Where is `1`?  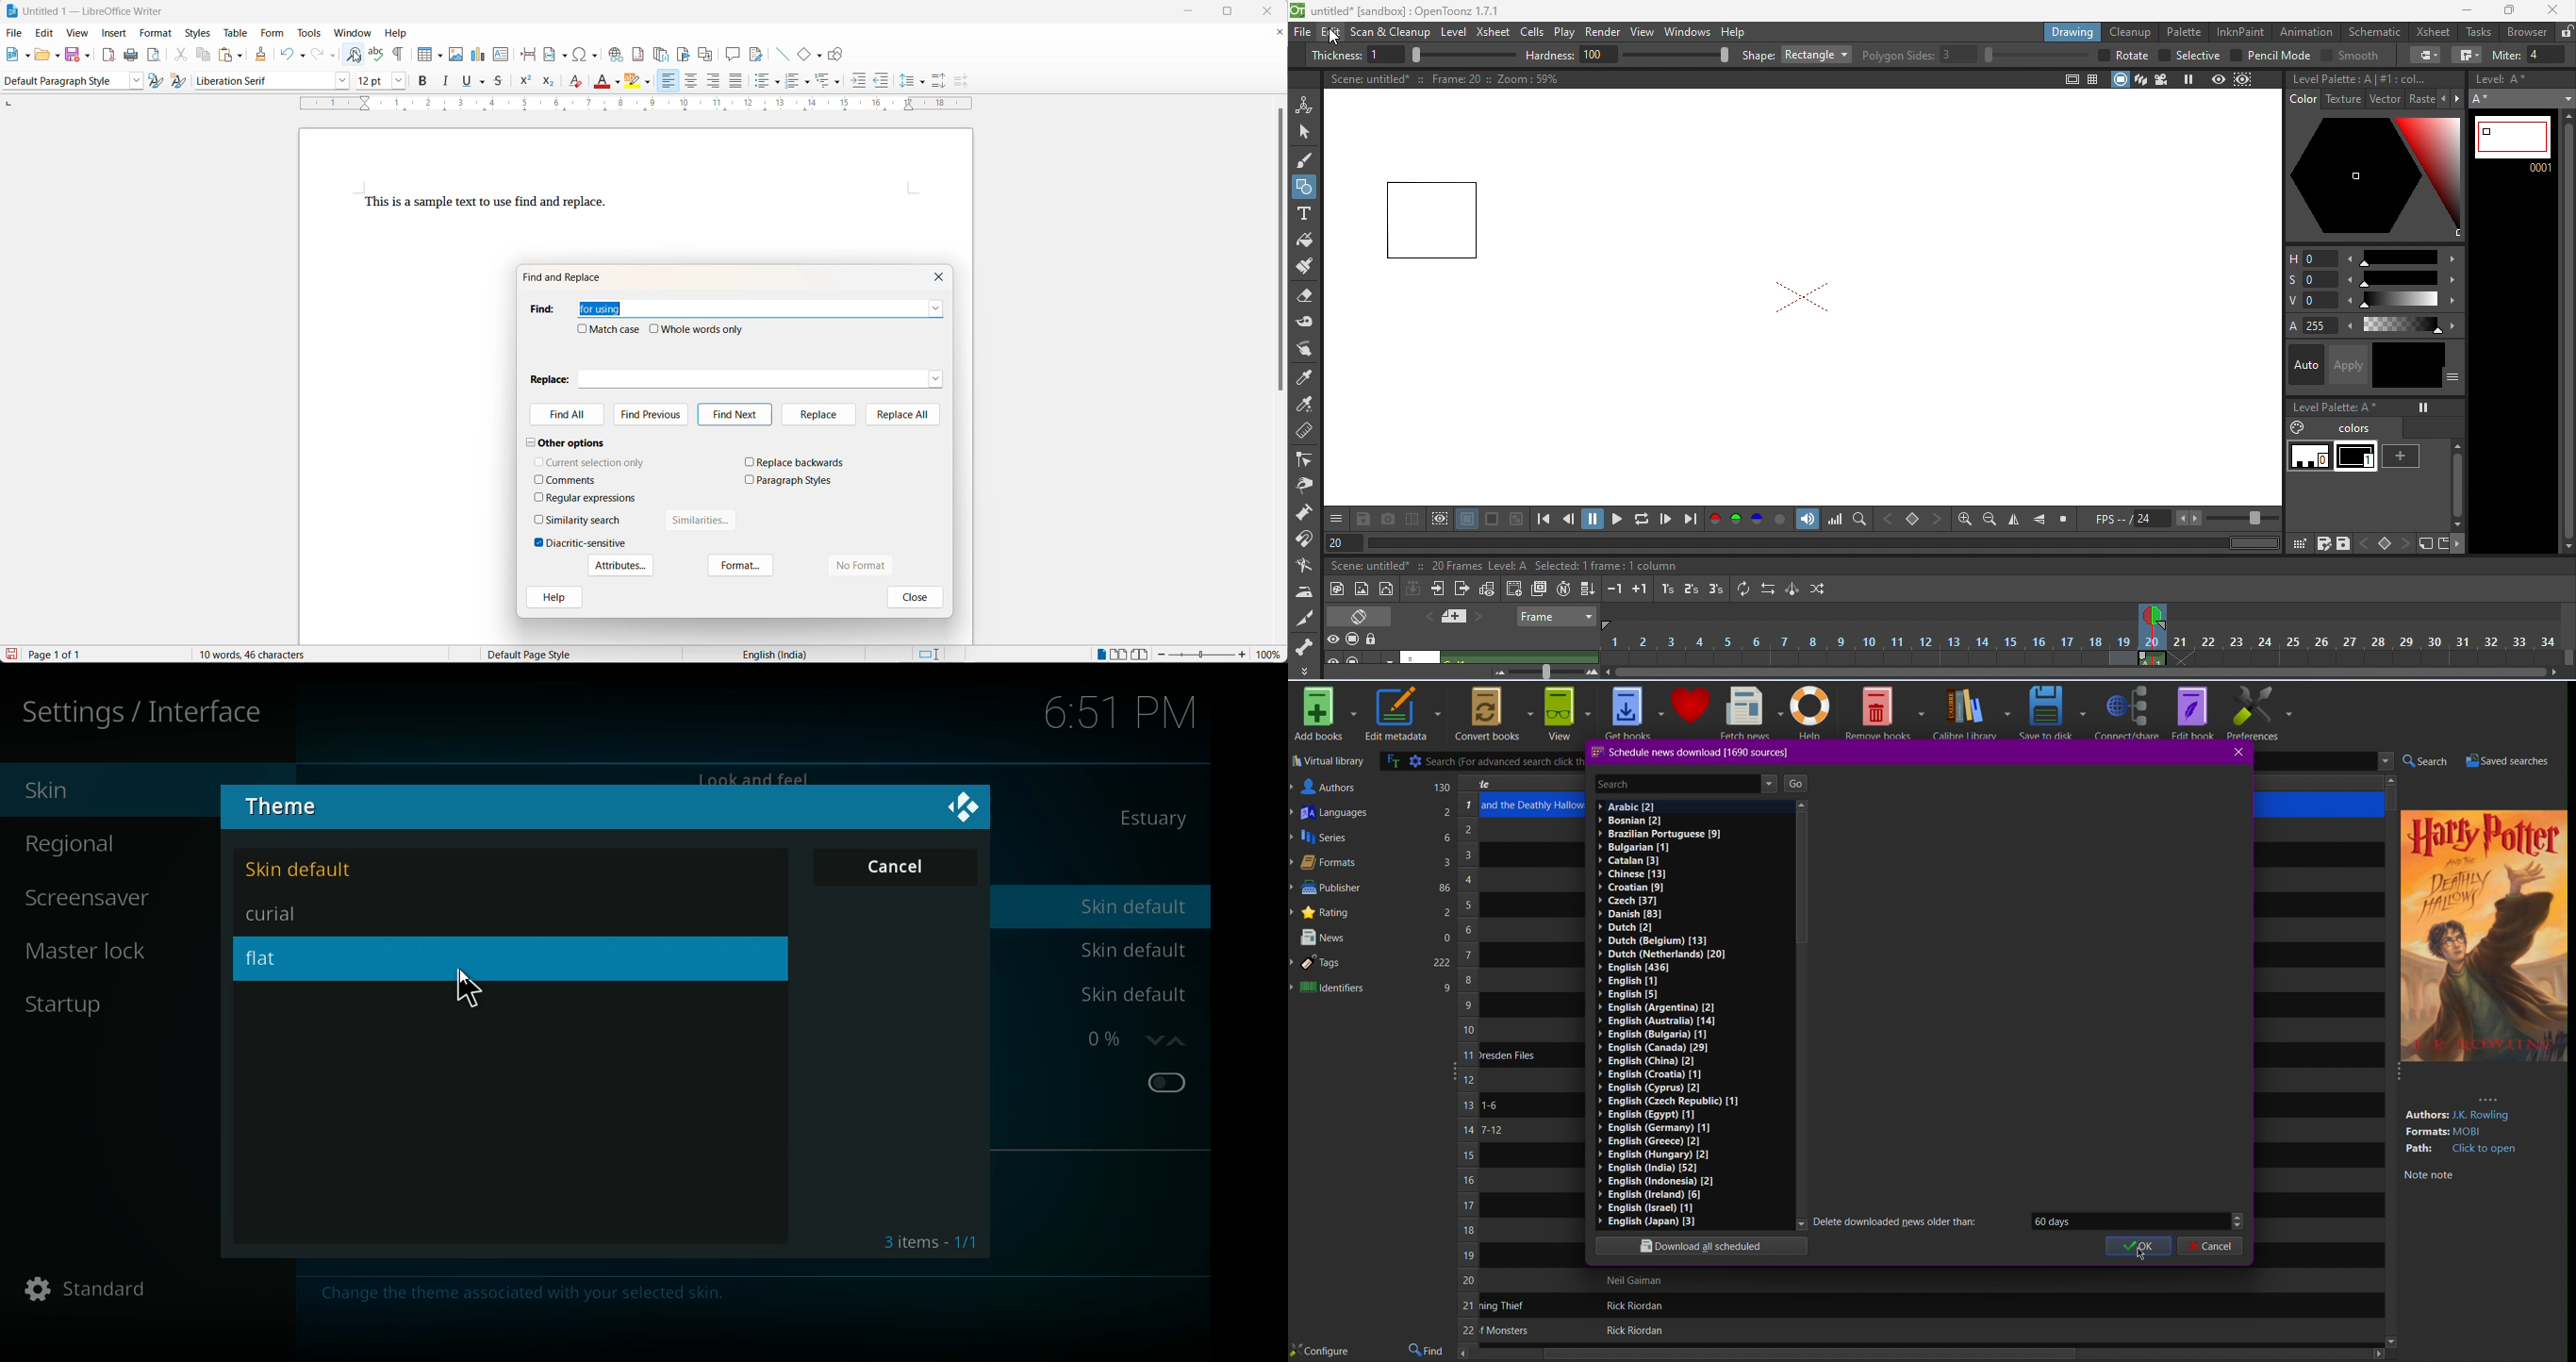
1 is located at coordinates (2357, 457).